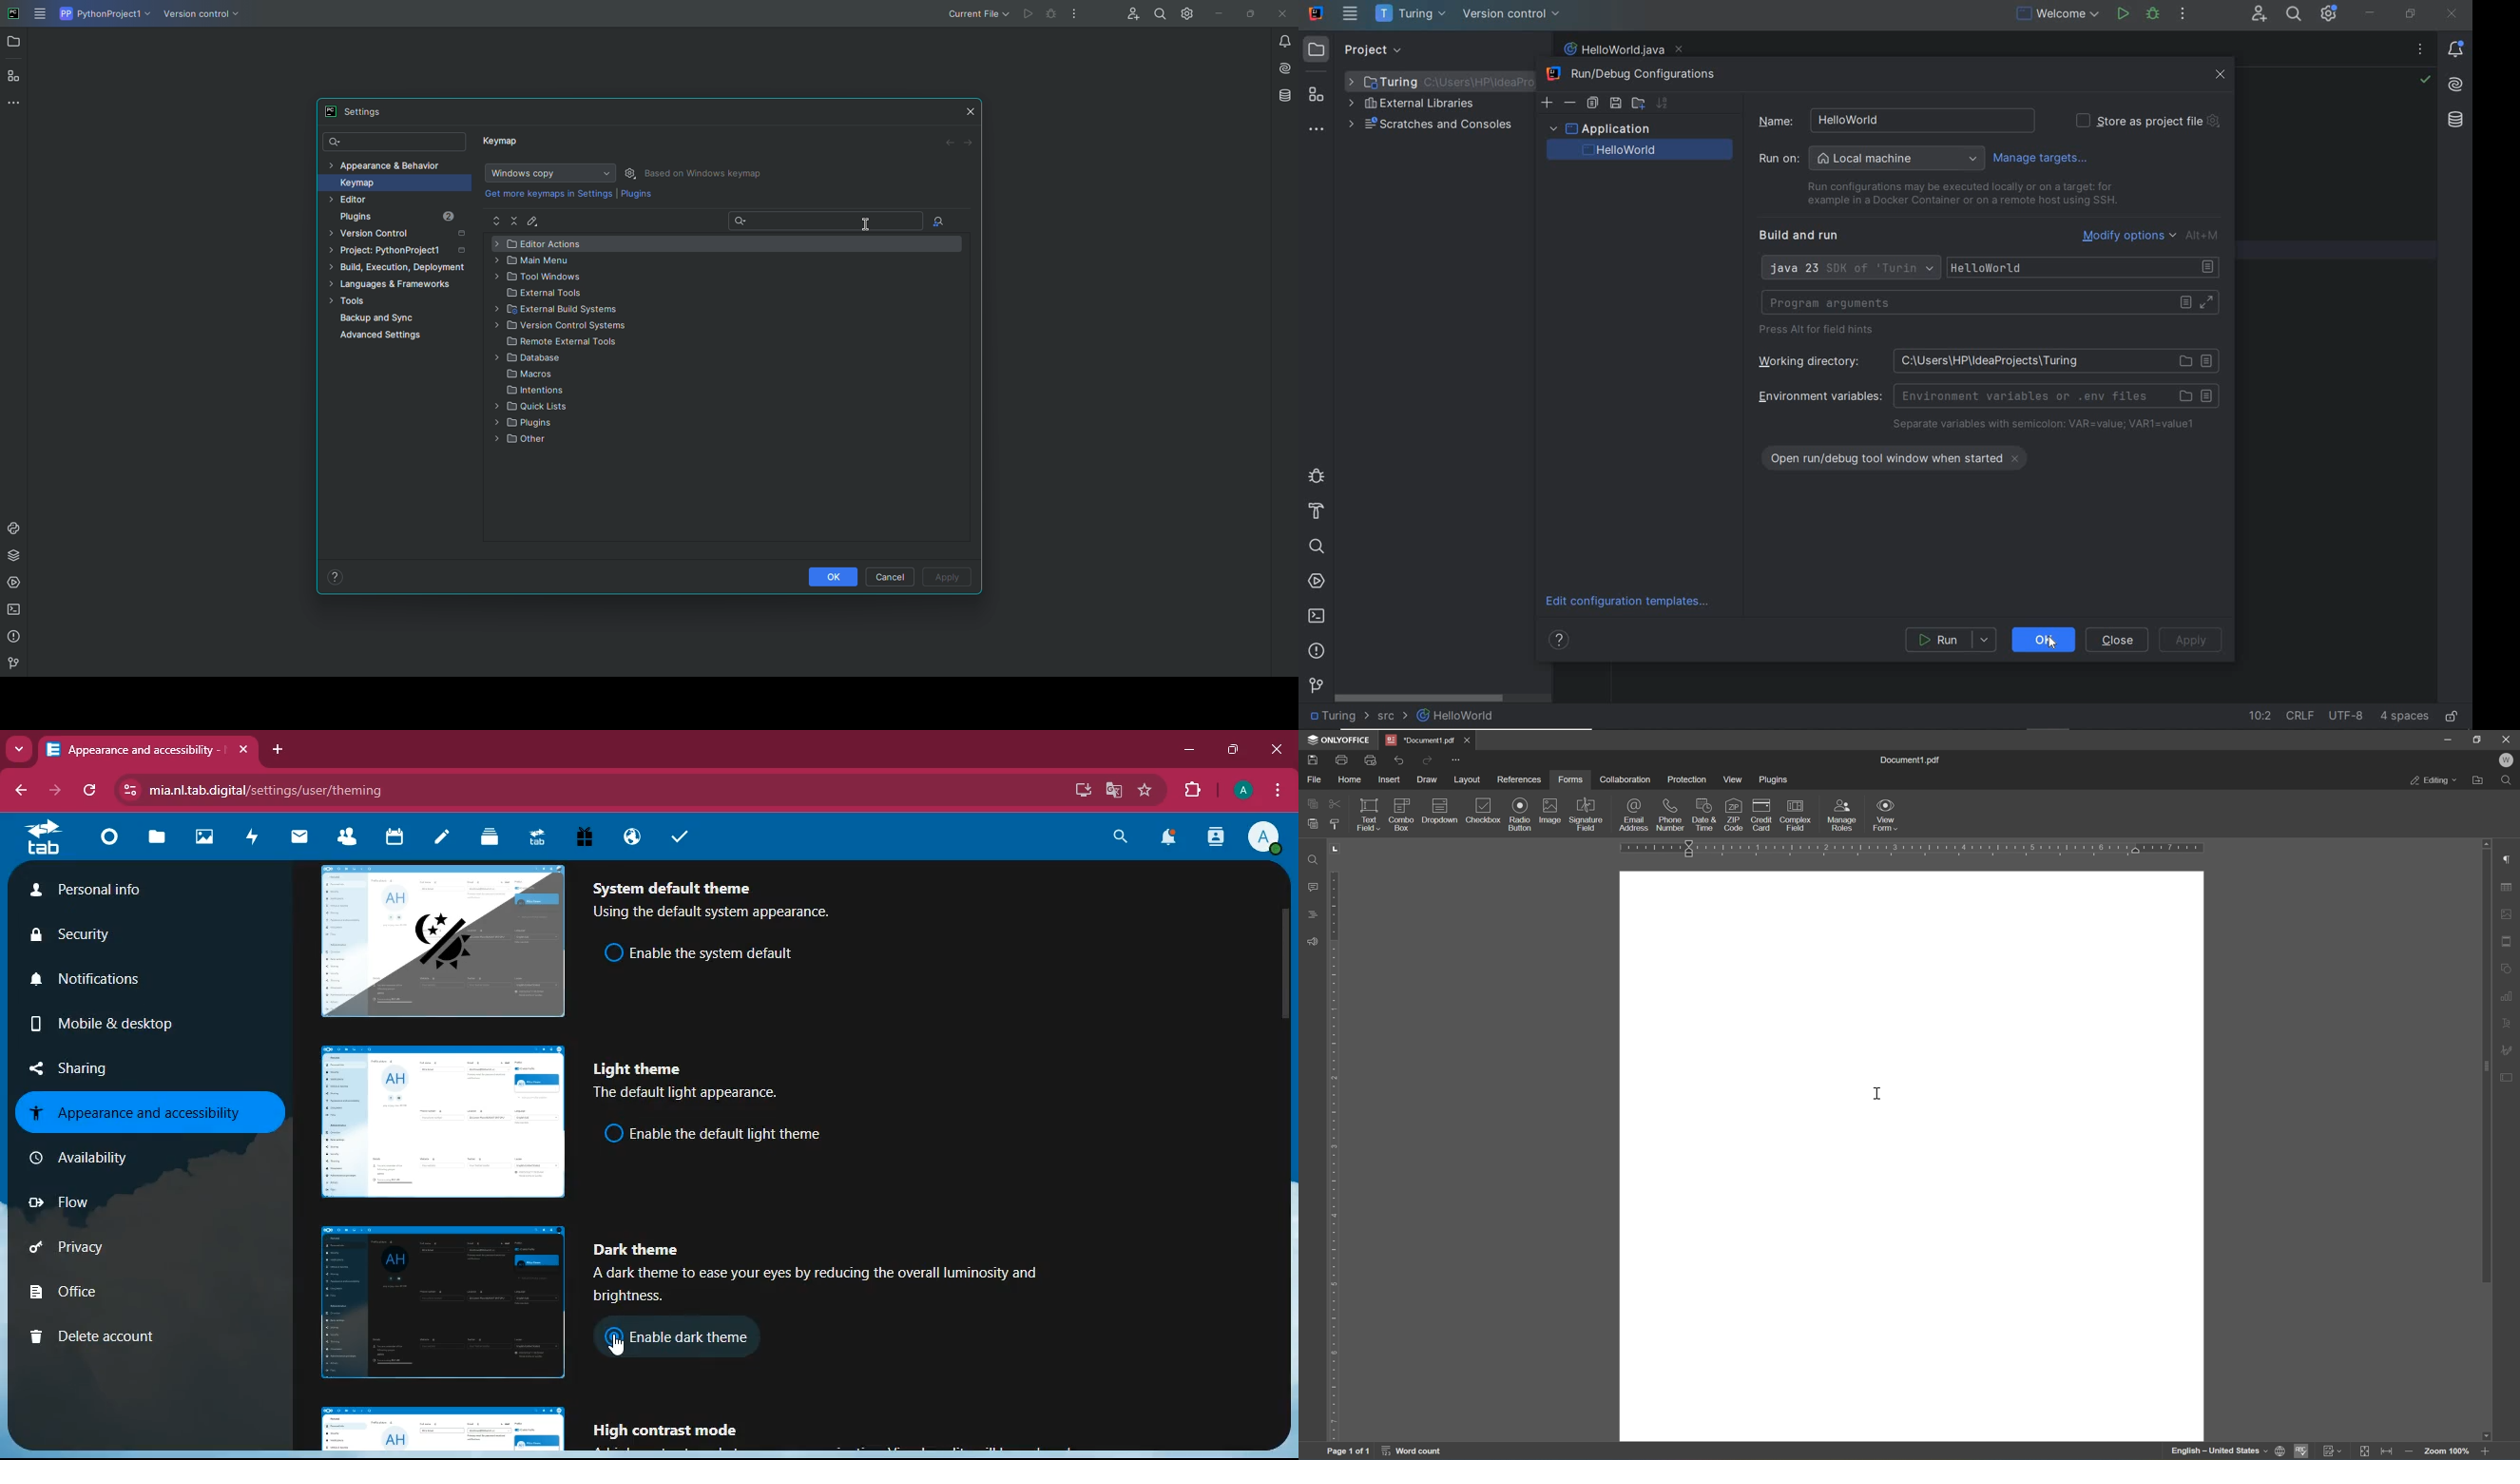  Describe the element at coordinates (1910, 760) in the screenshot. I see `document1.pdf` at that location.